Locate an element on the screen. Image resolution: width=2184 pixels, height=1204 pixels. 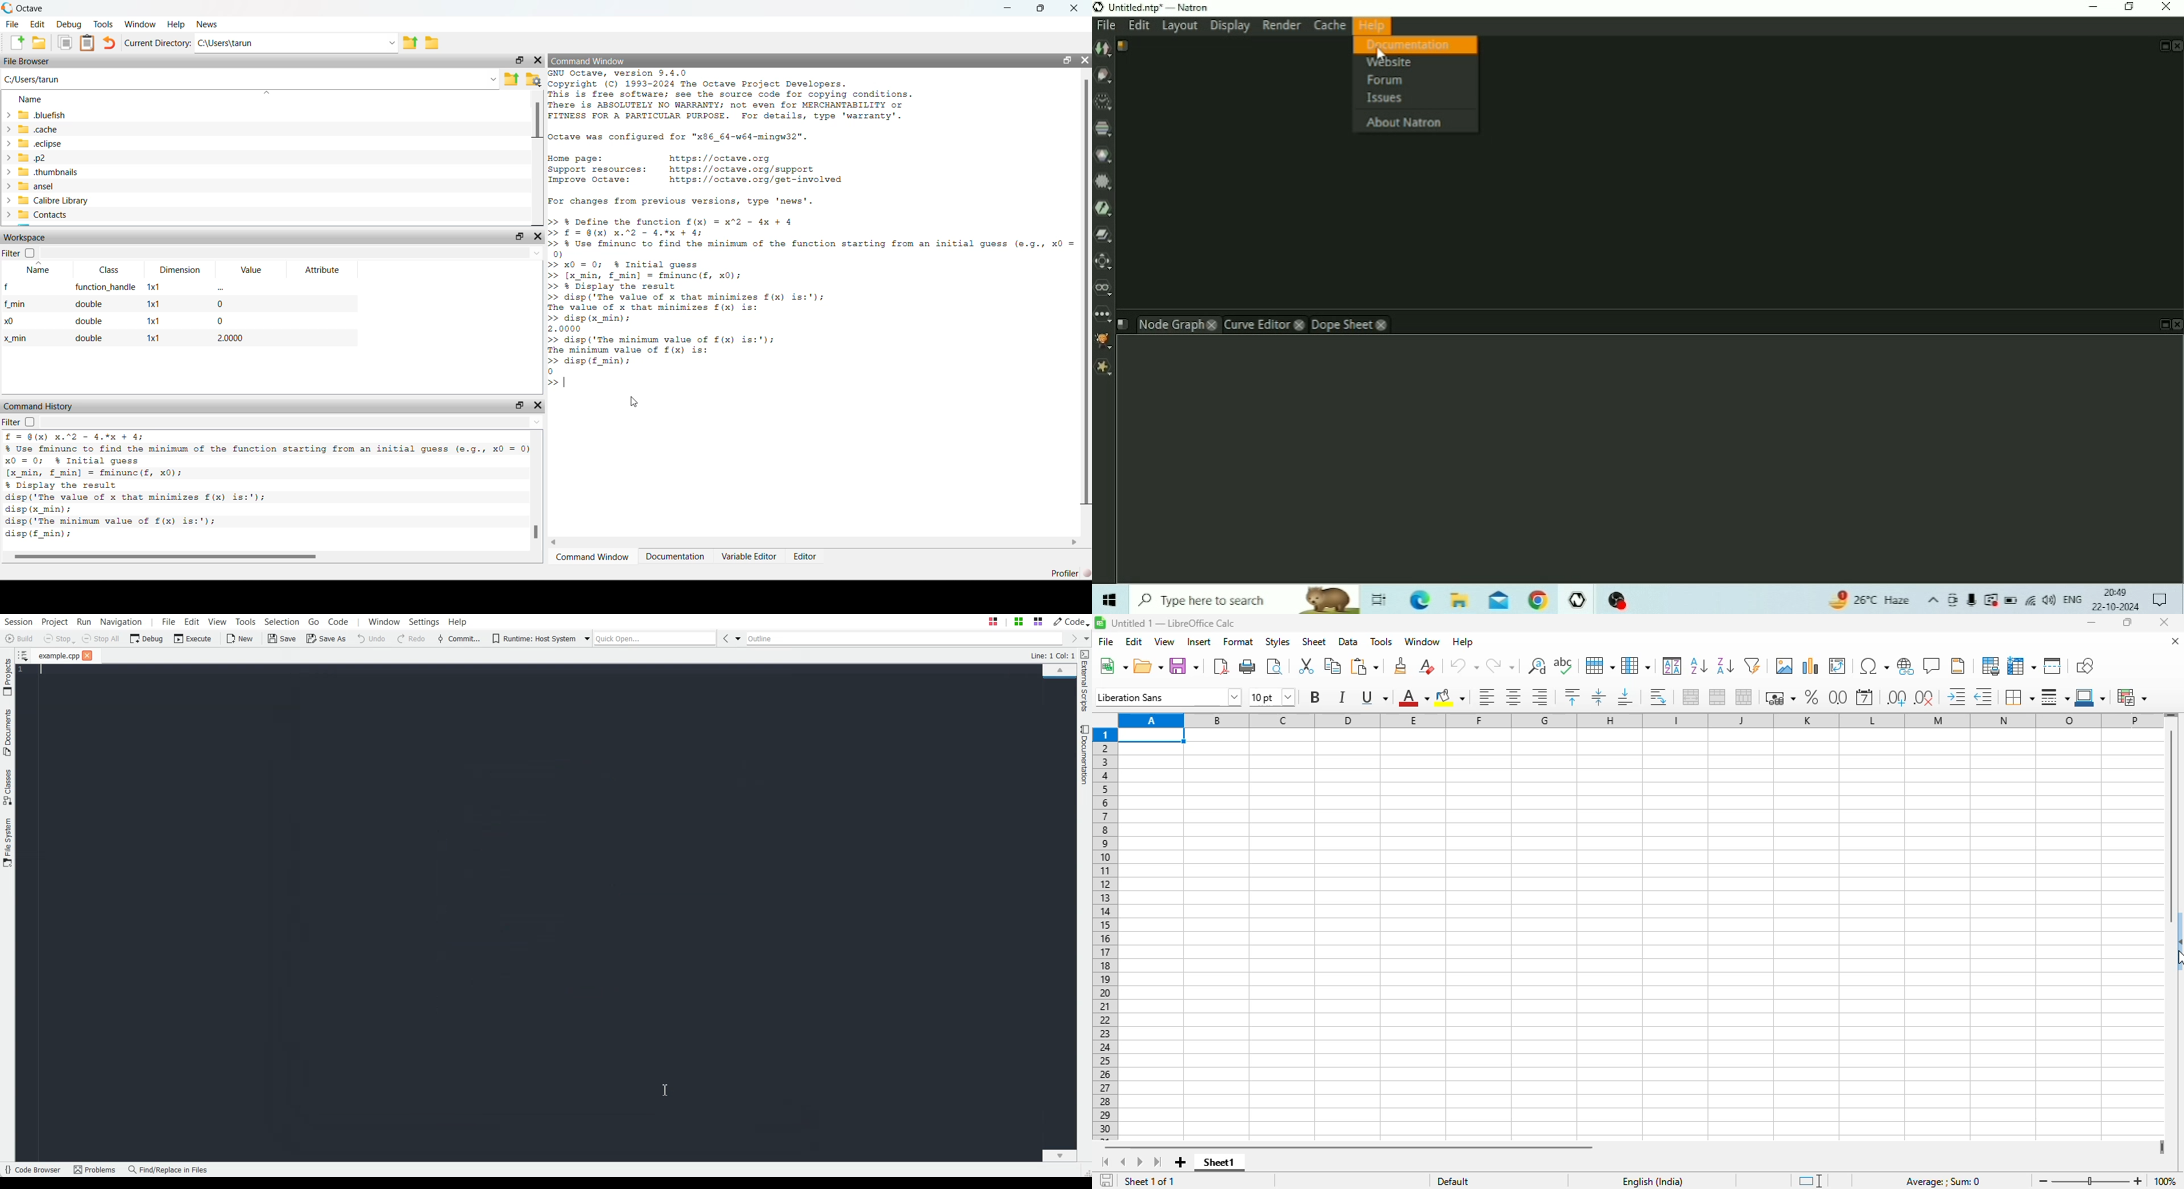
define print area is located at coordinates (1991, 666).